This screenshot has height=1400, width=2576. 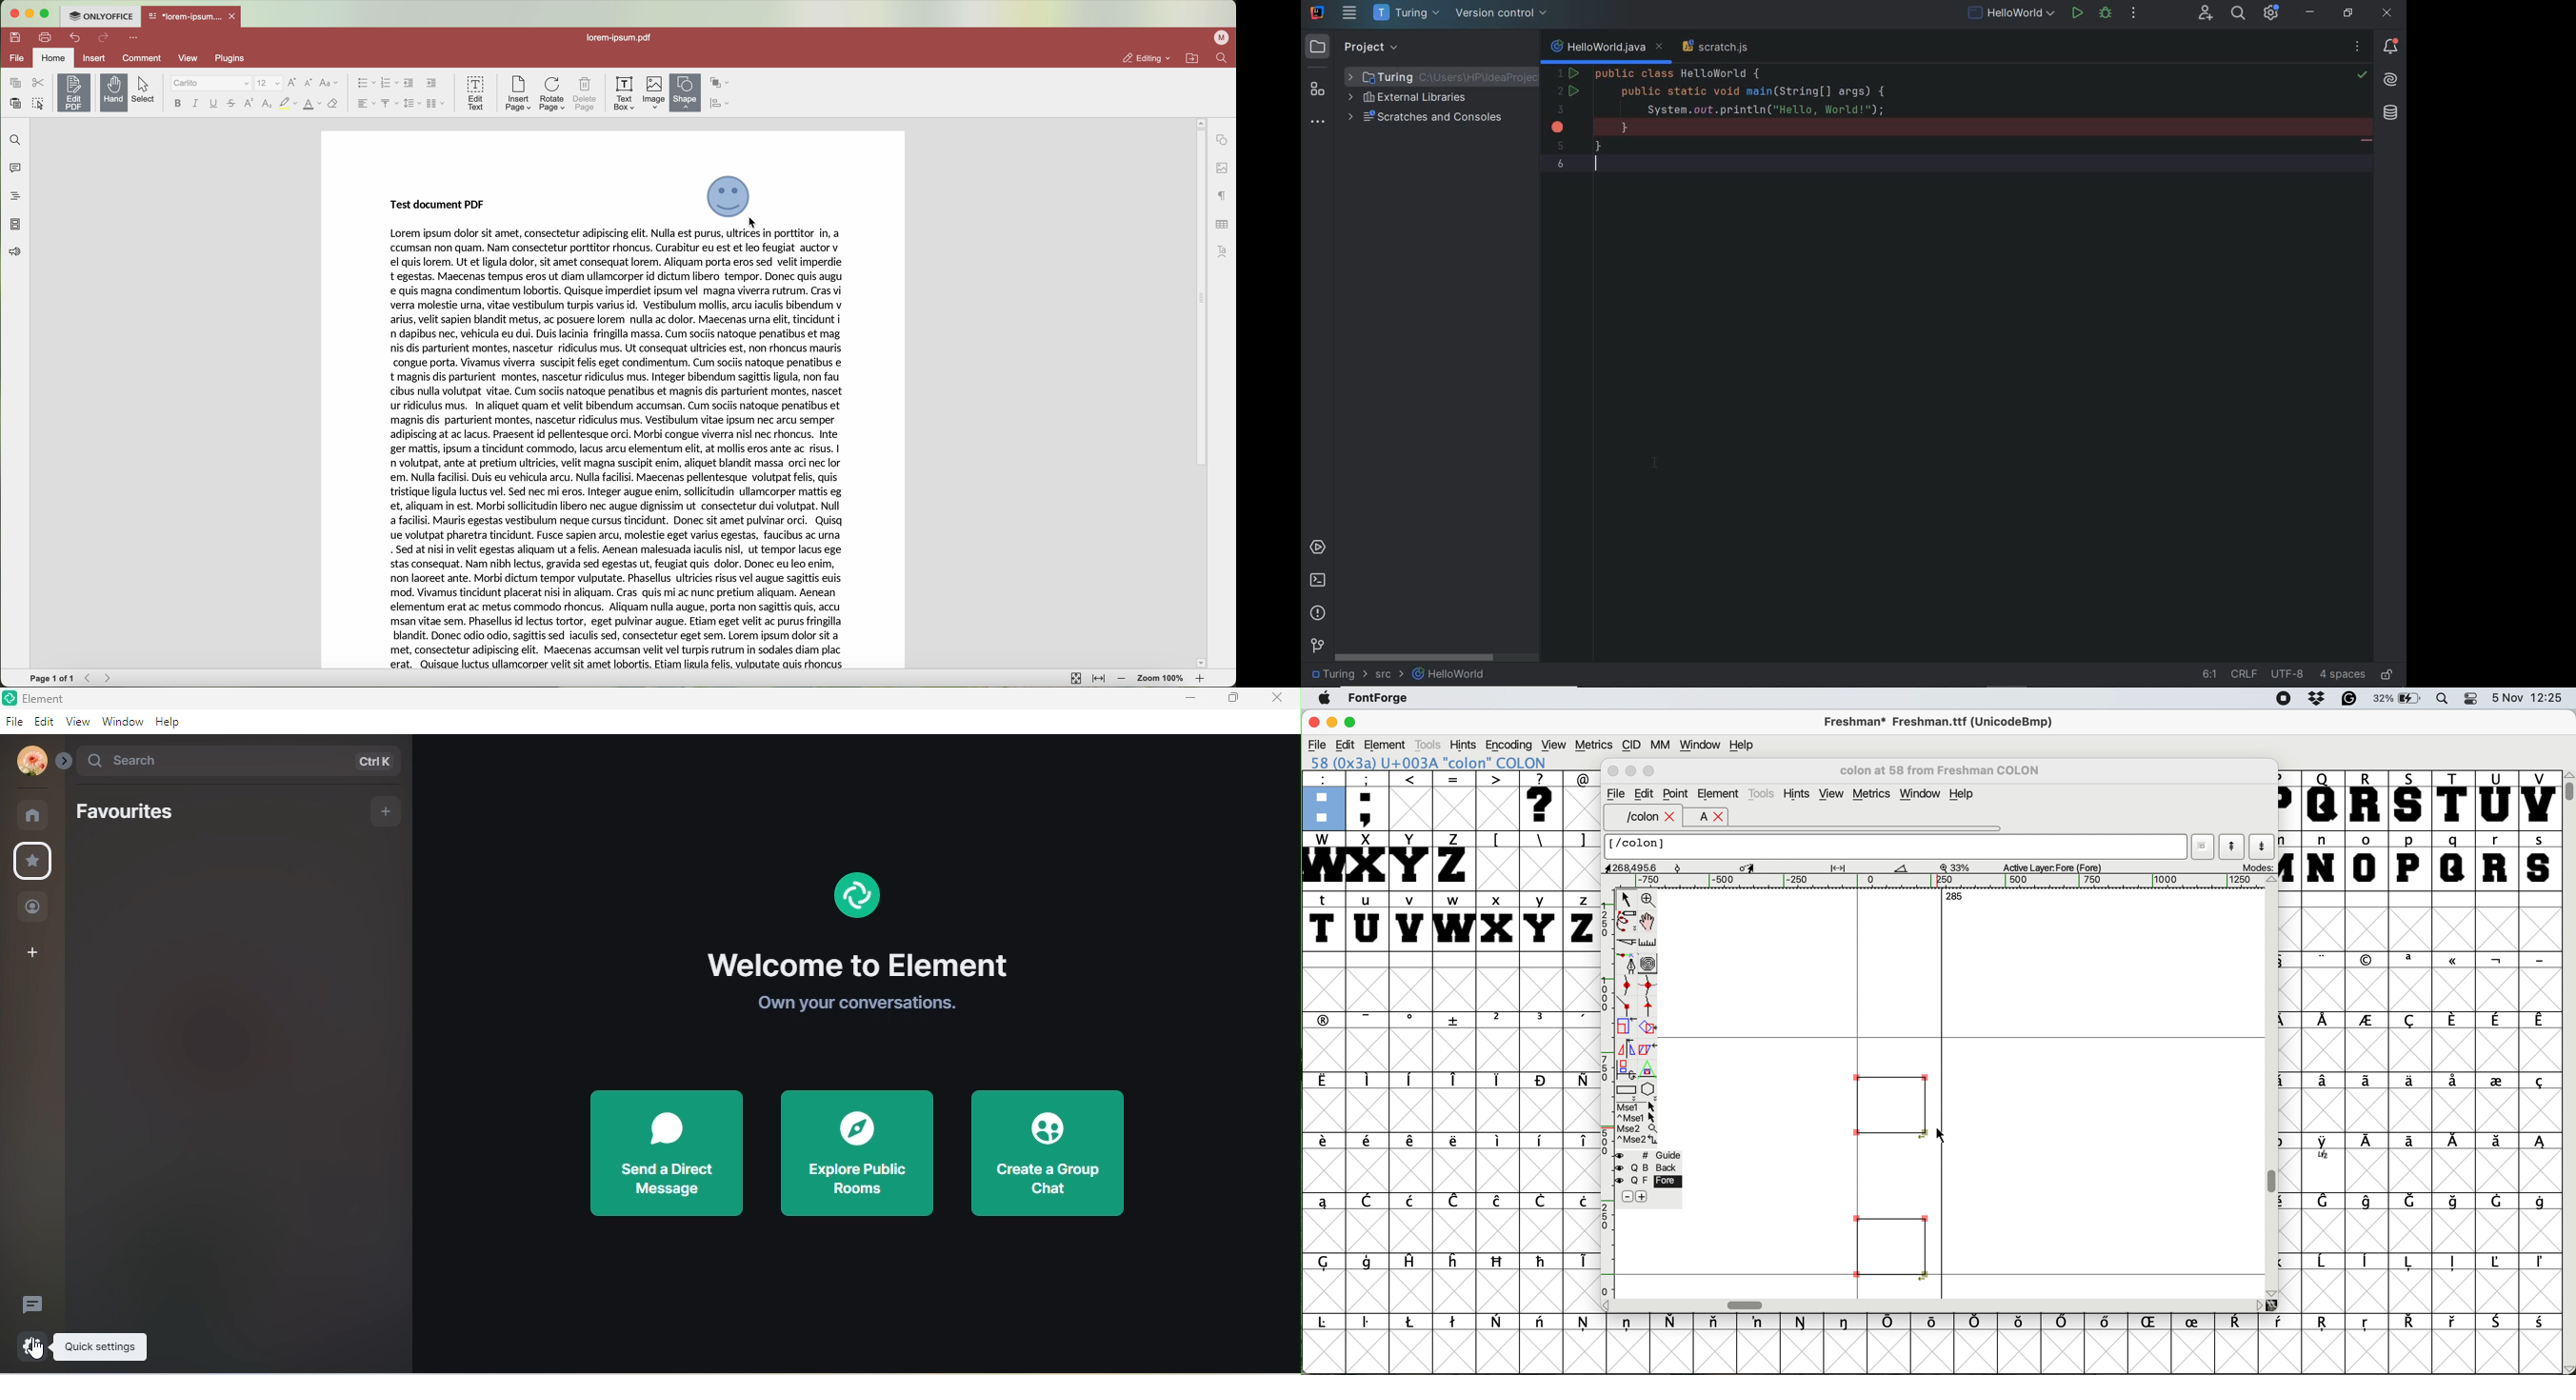 What do you see at coordinates (860, 1004) in the screenshot?
I see `own your conversations` at bounding box center [860, 1004].